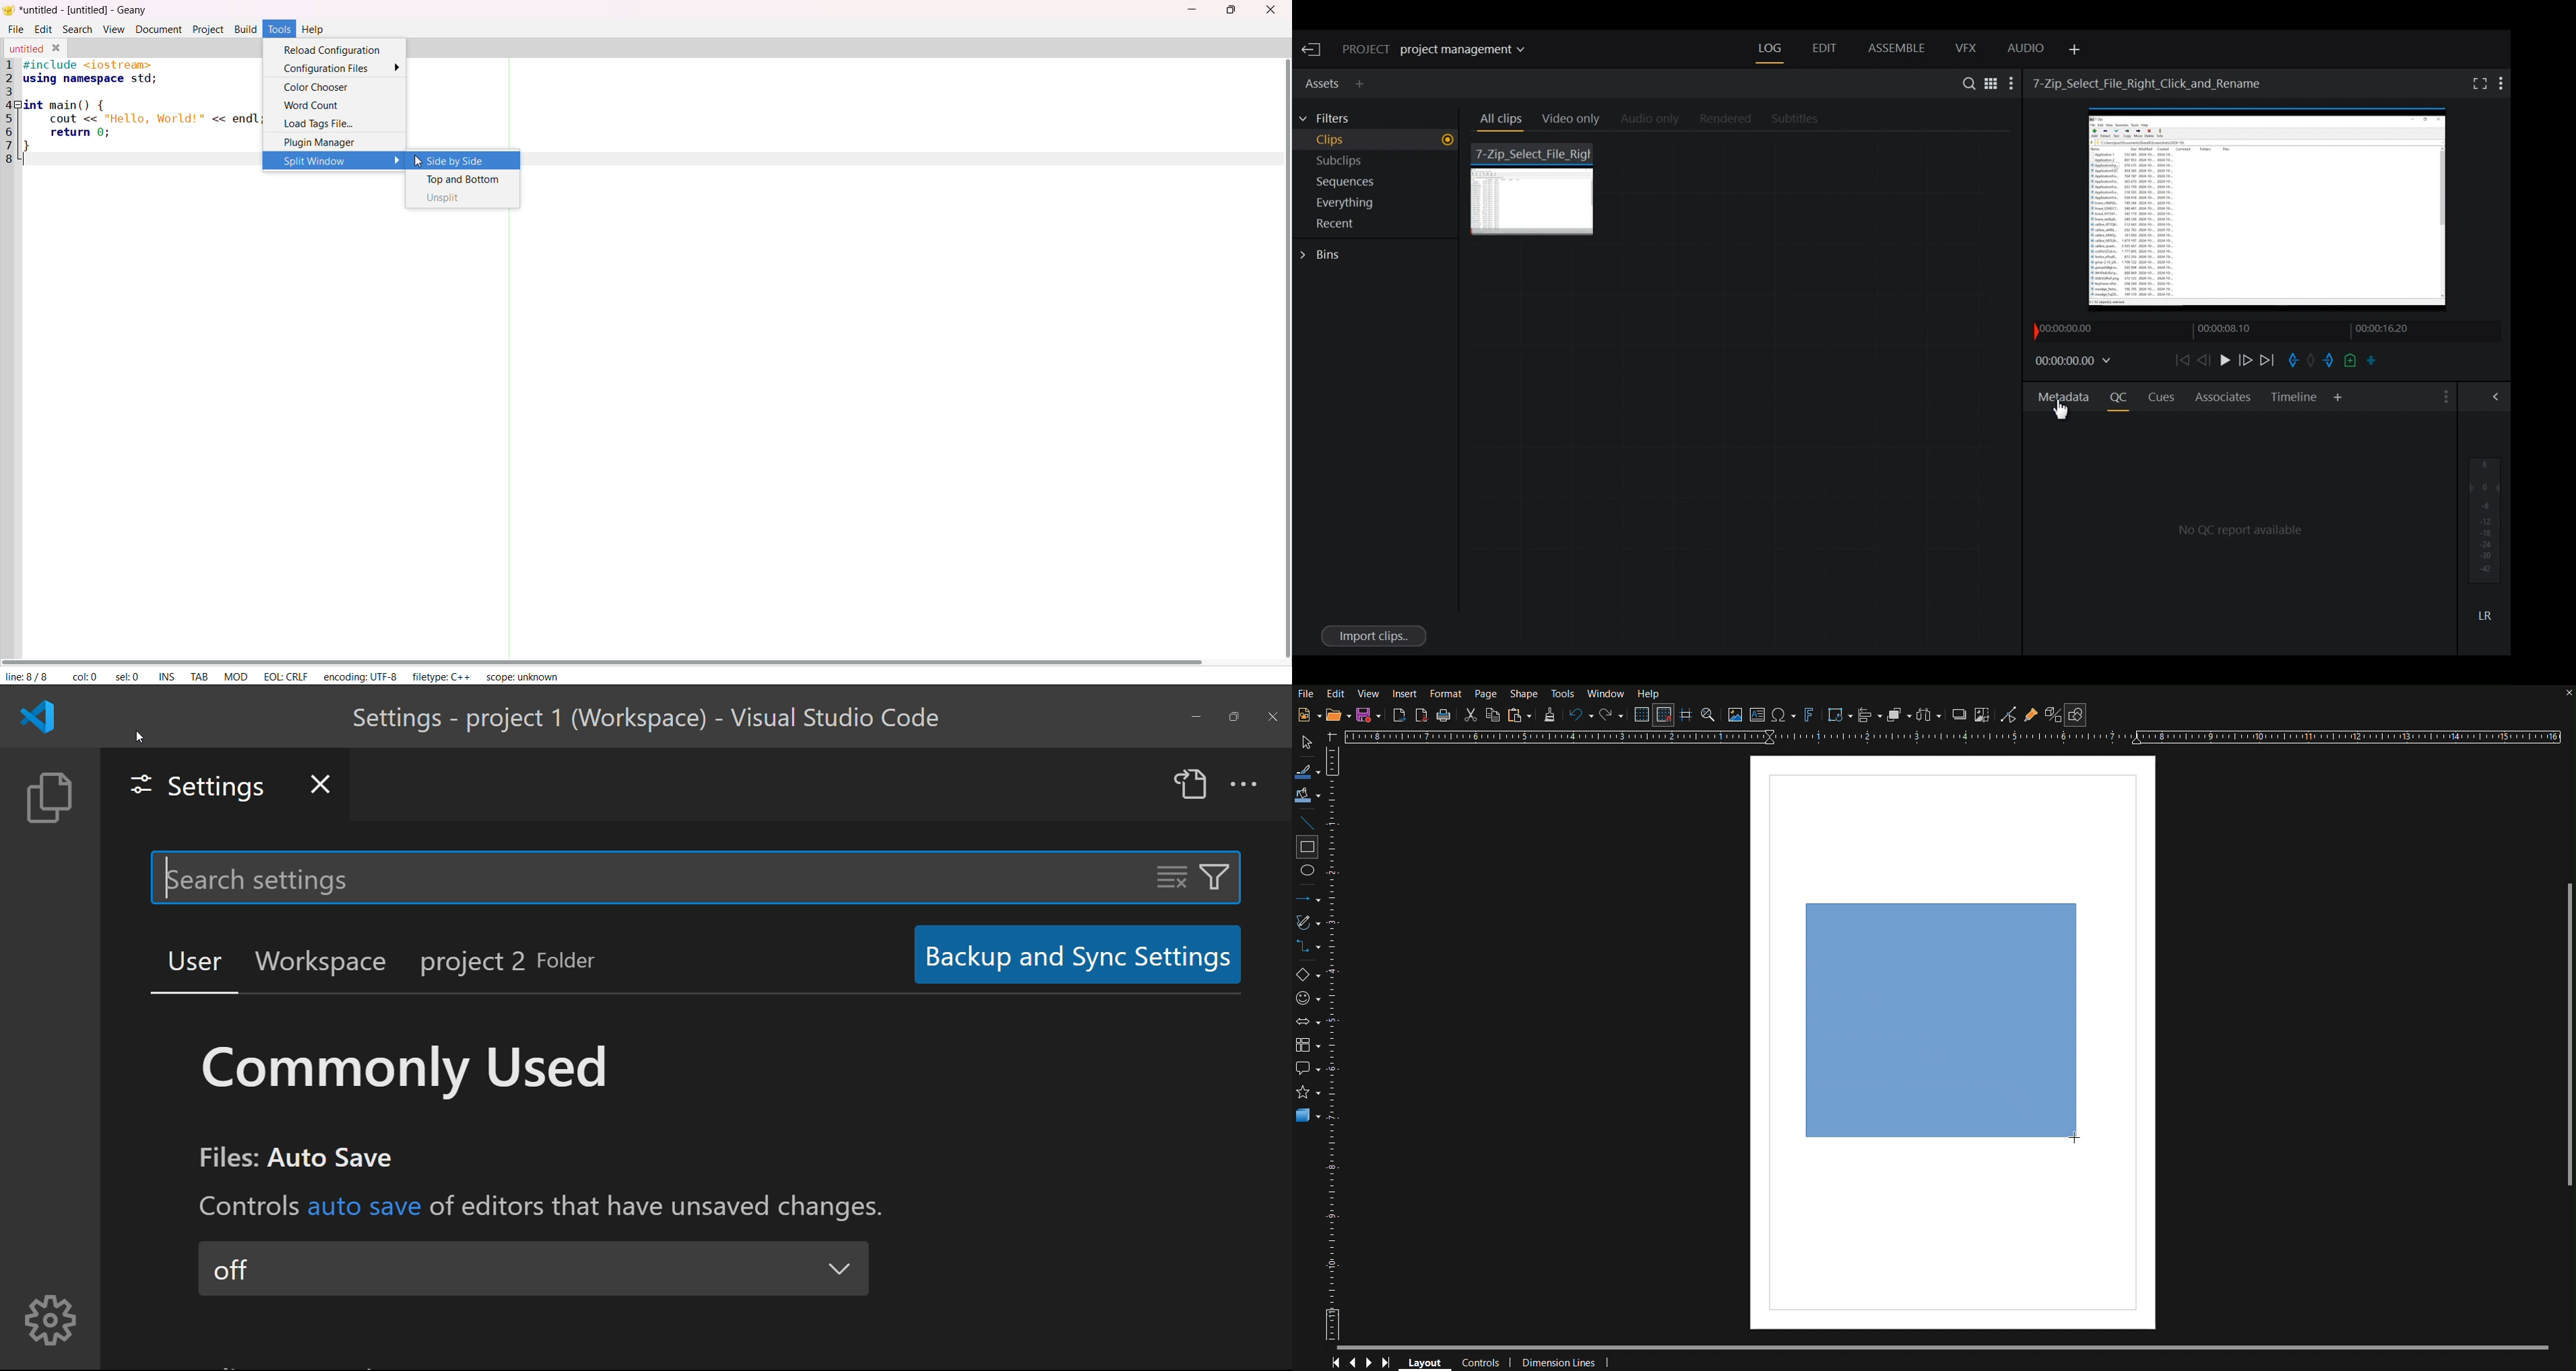 This screenshot has height=1372, width=2576. I want to click on Assemble, so click(1897, 48).